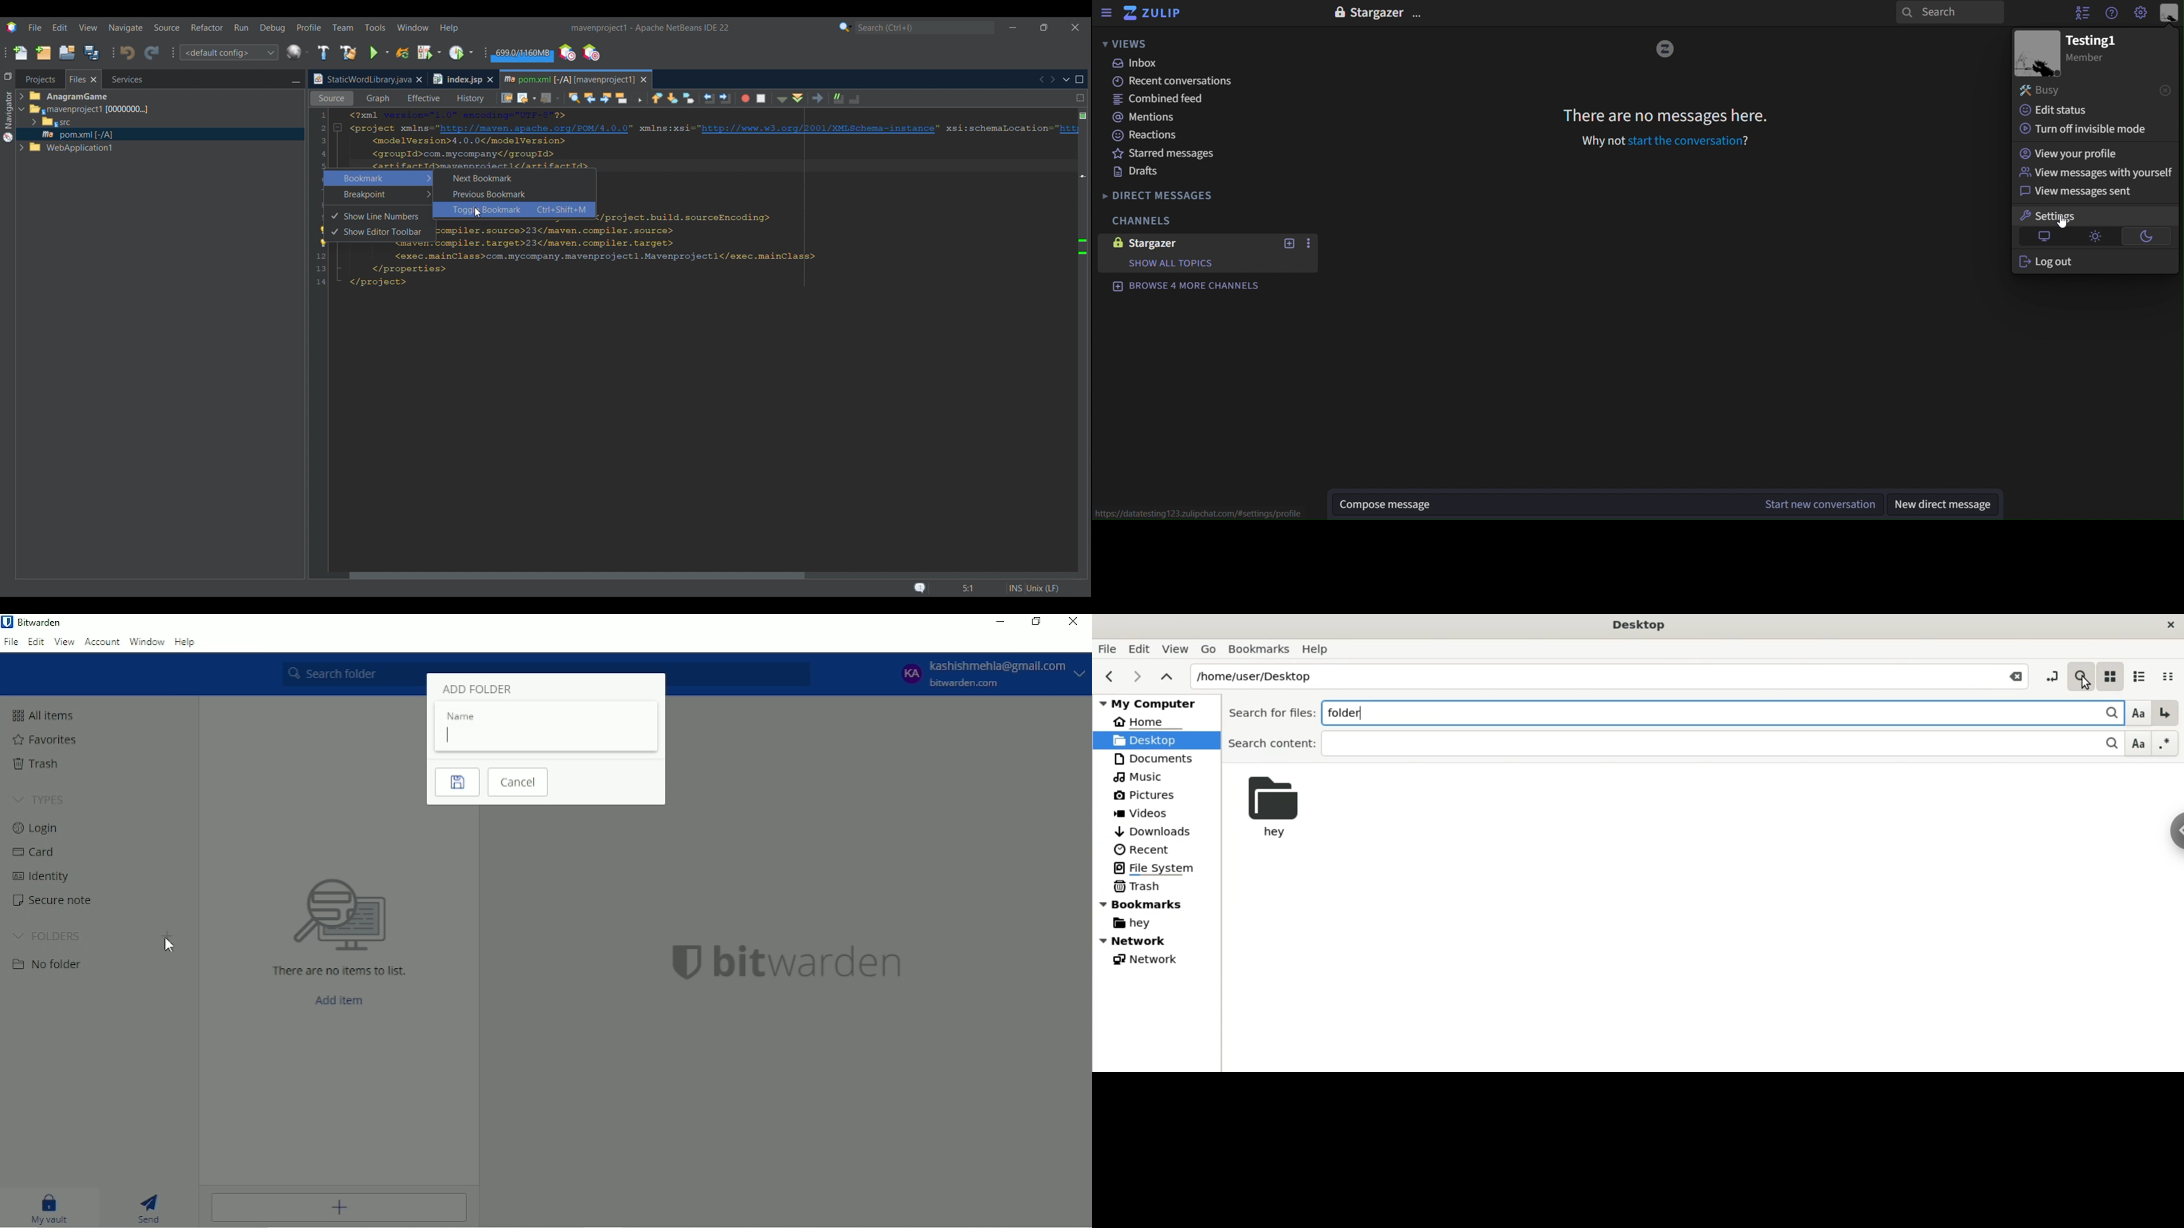 The width and height of the screenshot is (2184, 1232). I want to click on Edit, so click(36, 641).